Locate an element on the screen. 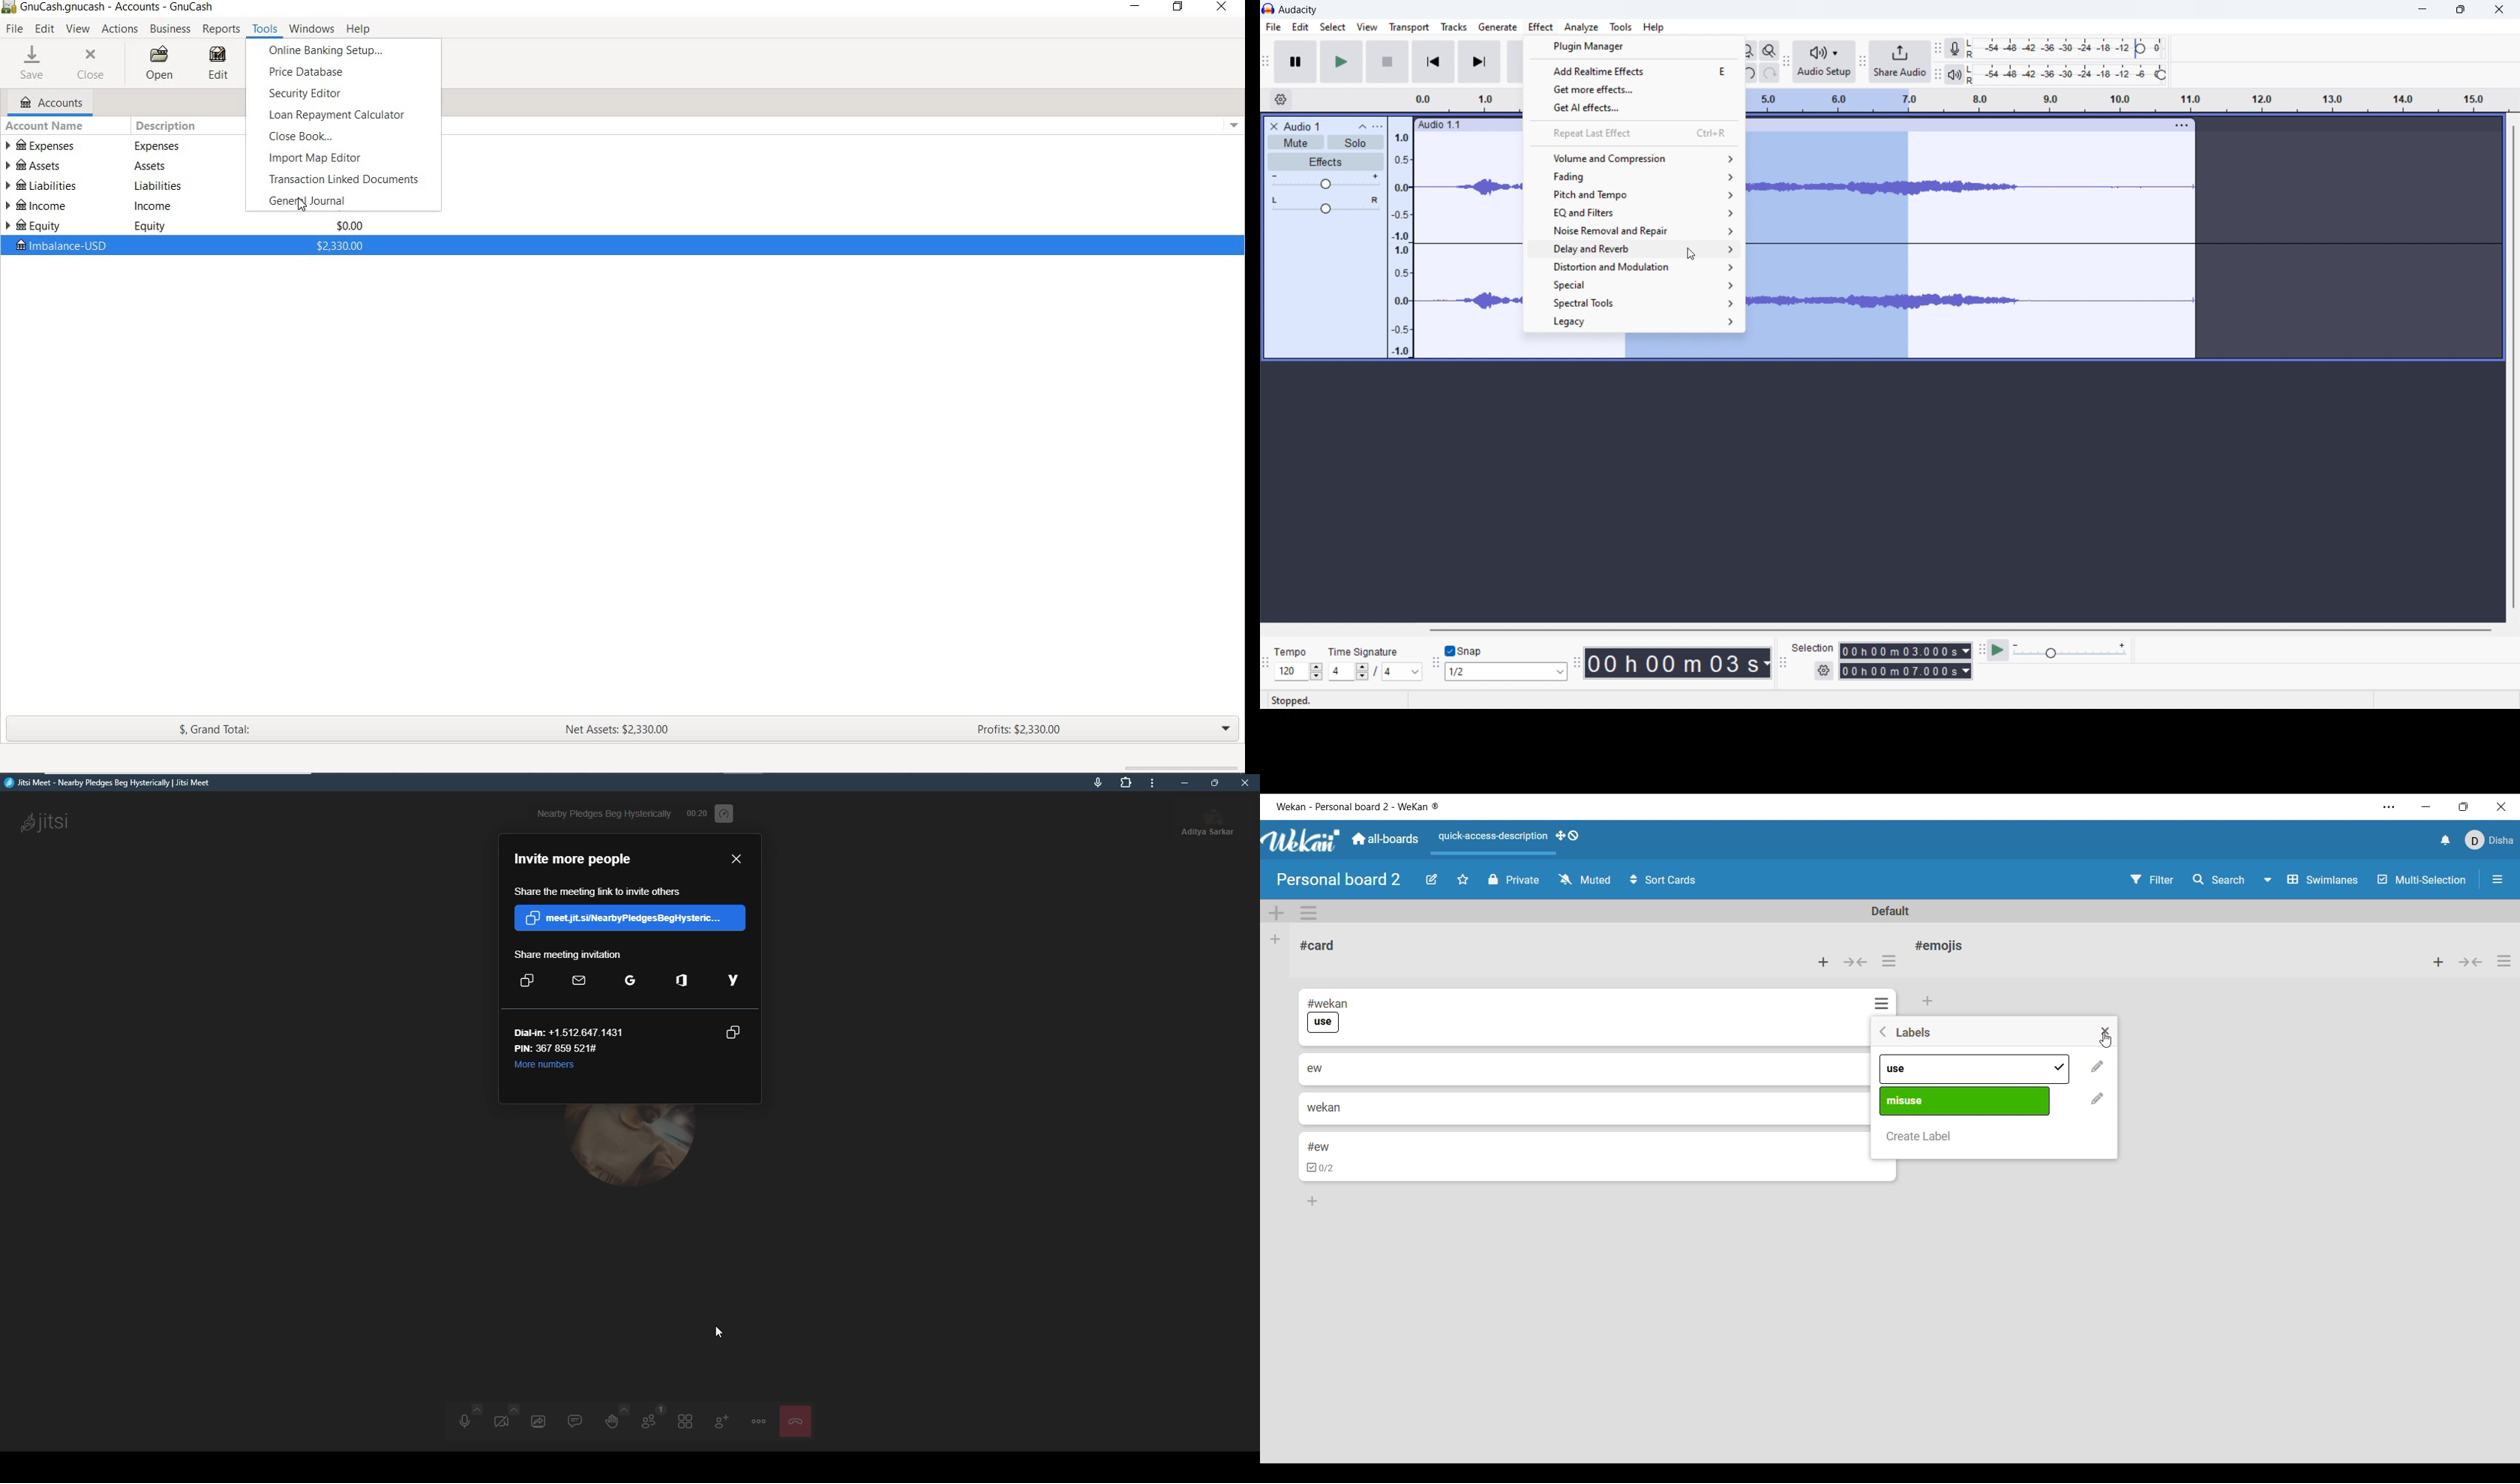 This screenshot has width=2520, height=1484. playback level is located at coordinates (2069, 75).